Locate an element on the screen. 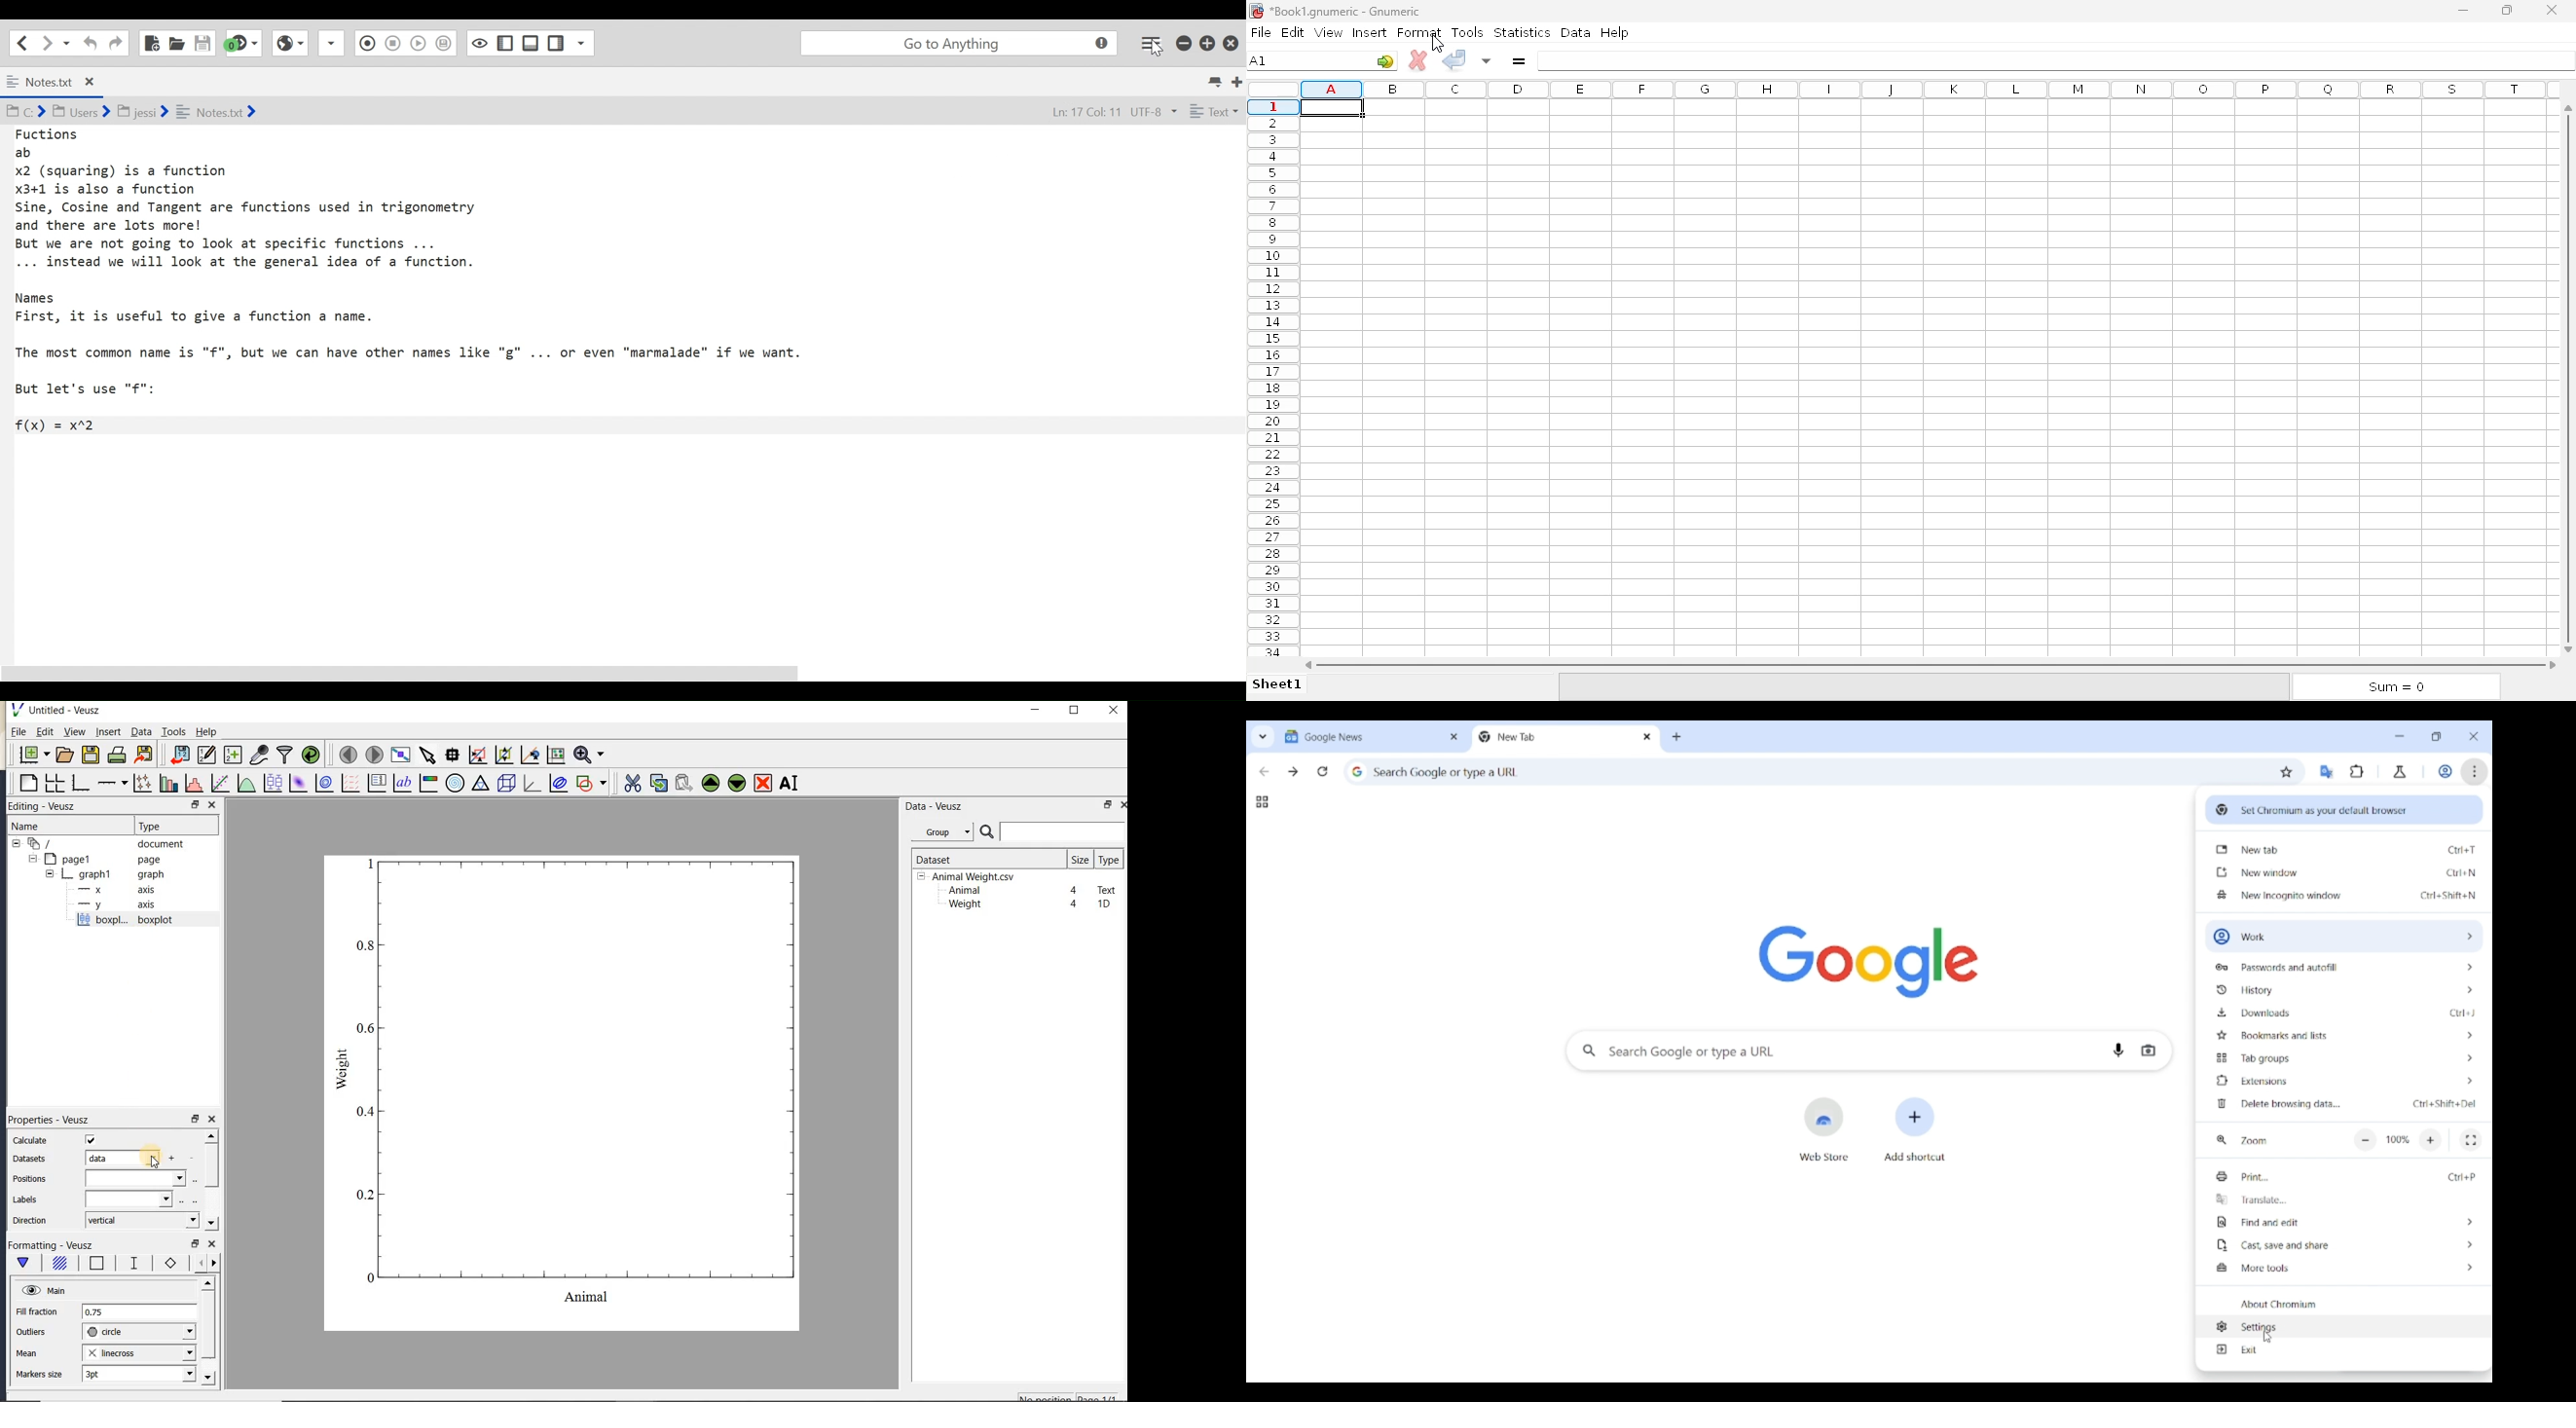 The width and height of the screenshot is (2576, 1428). data is located at coordinates (1575, 32).